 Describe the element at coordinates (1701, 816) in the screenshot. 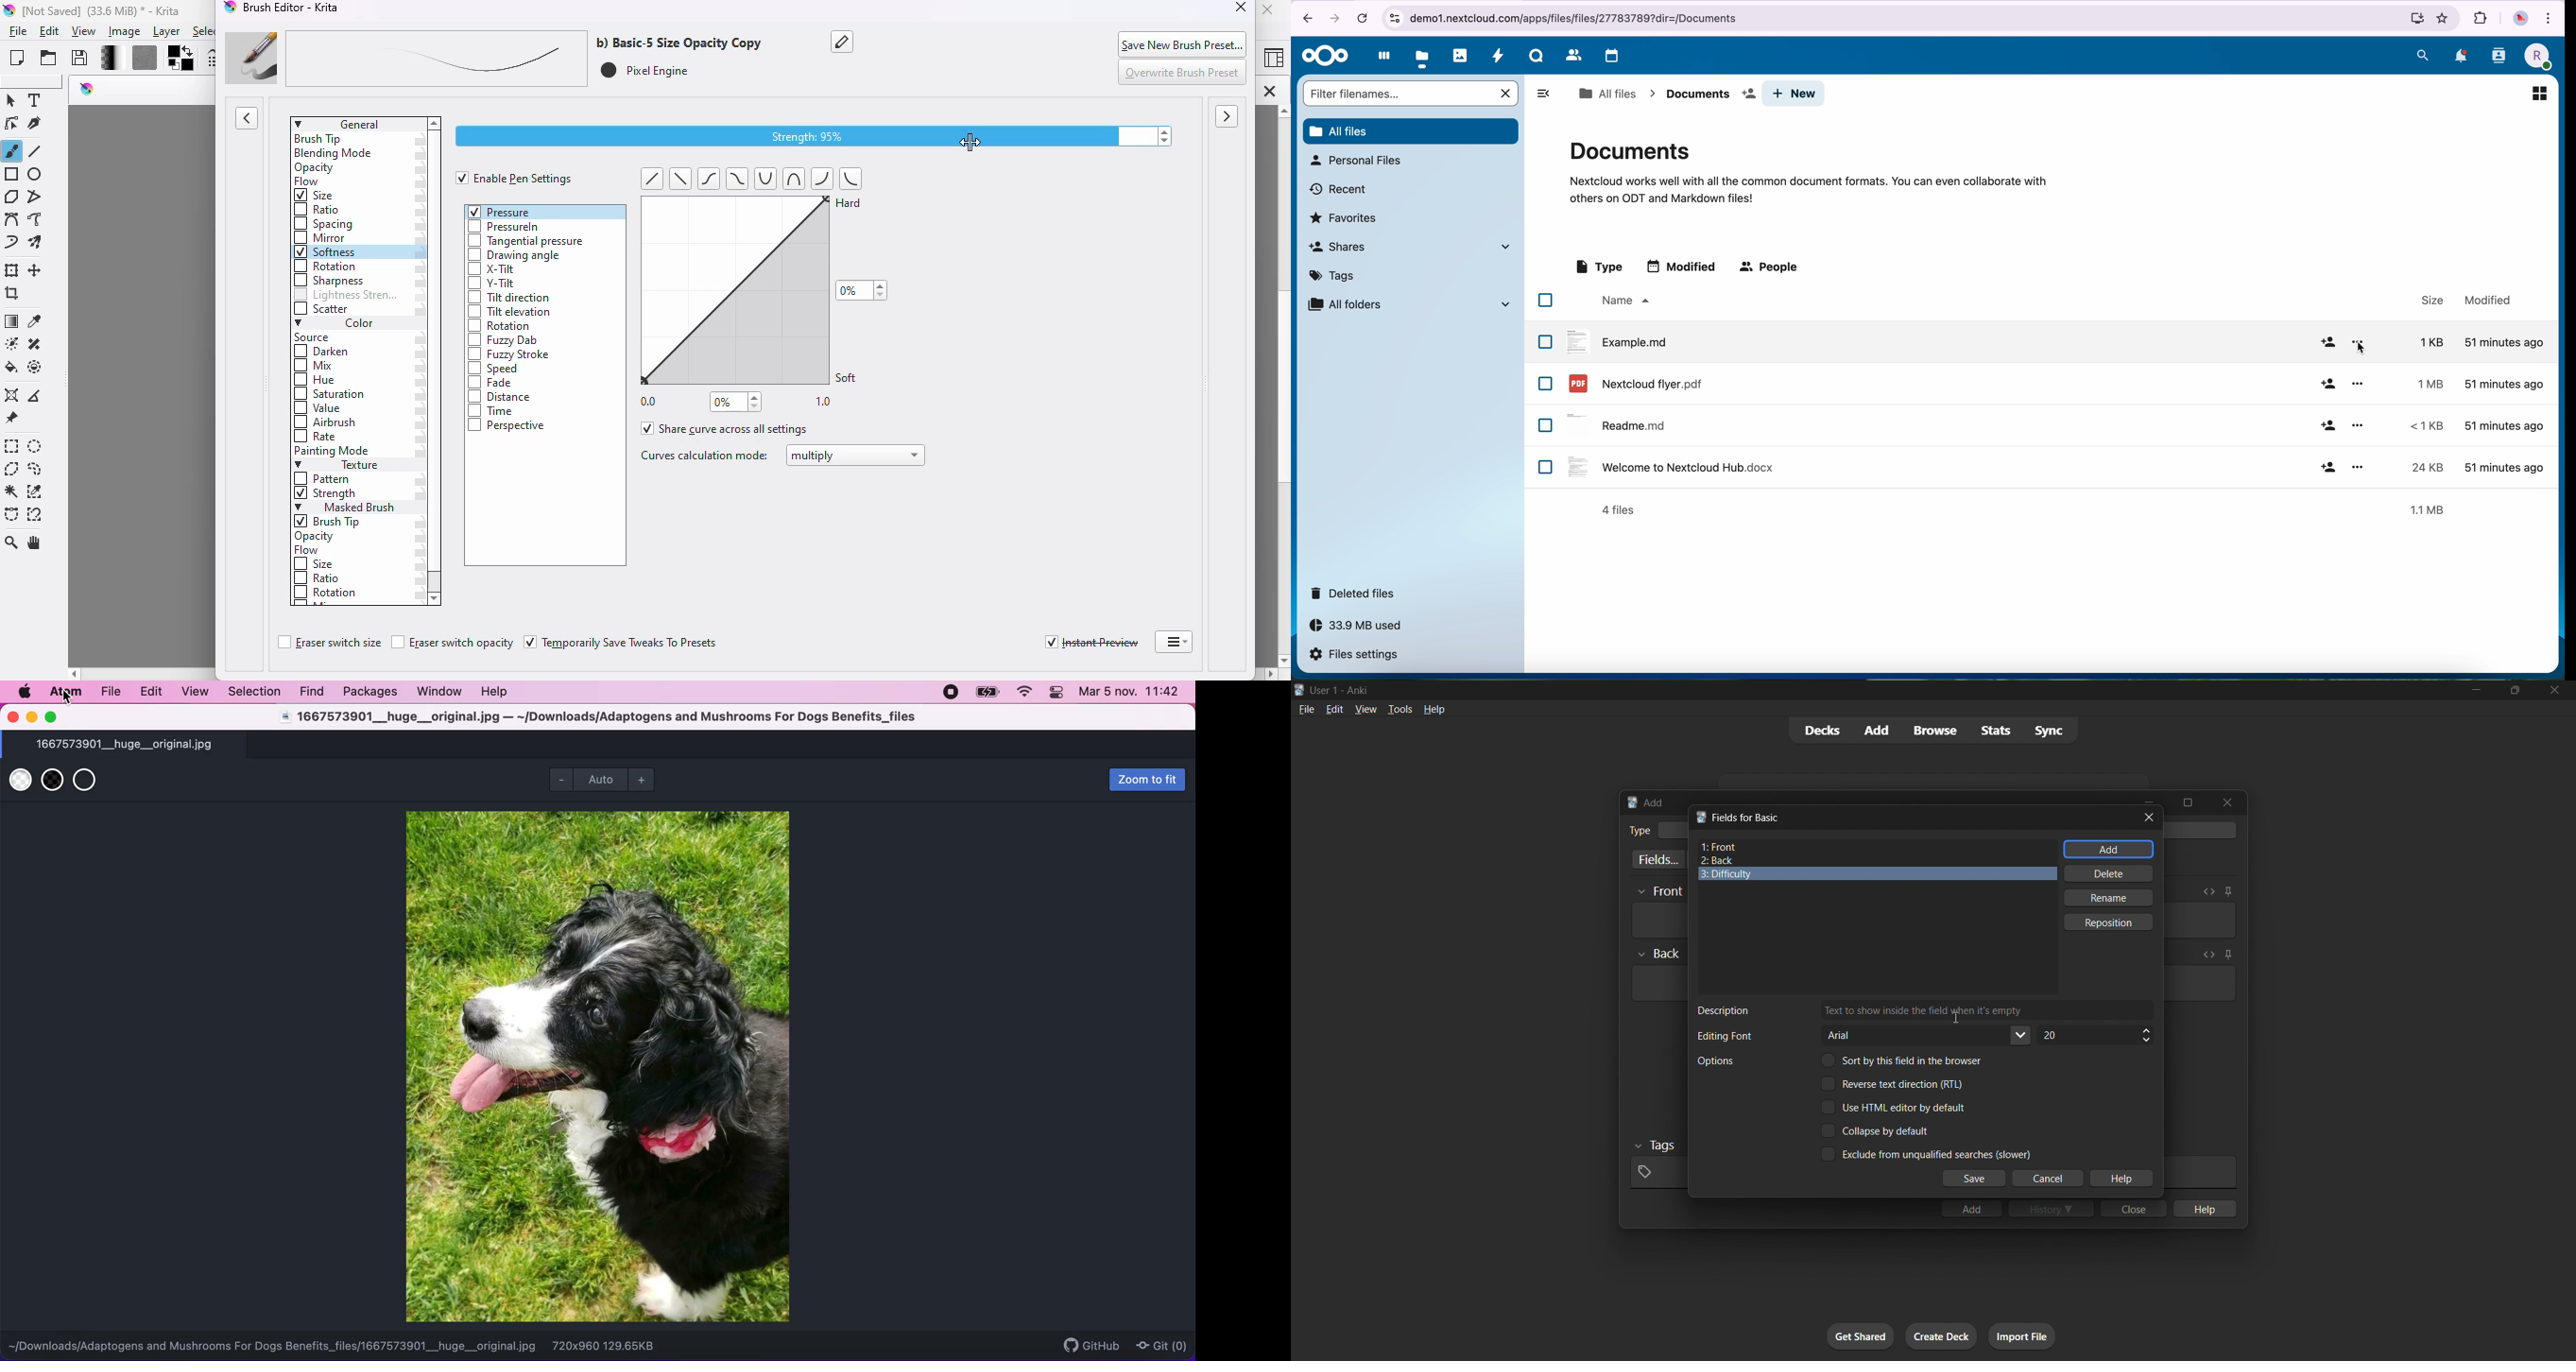

I see `Anki logo` at that location.